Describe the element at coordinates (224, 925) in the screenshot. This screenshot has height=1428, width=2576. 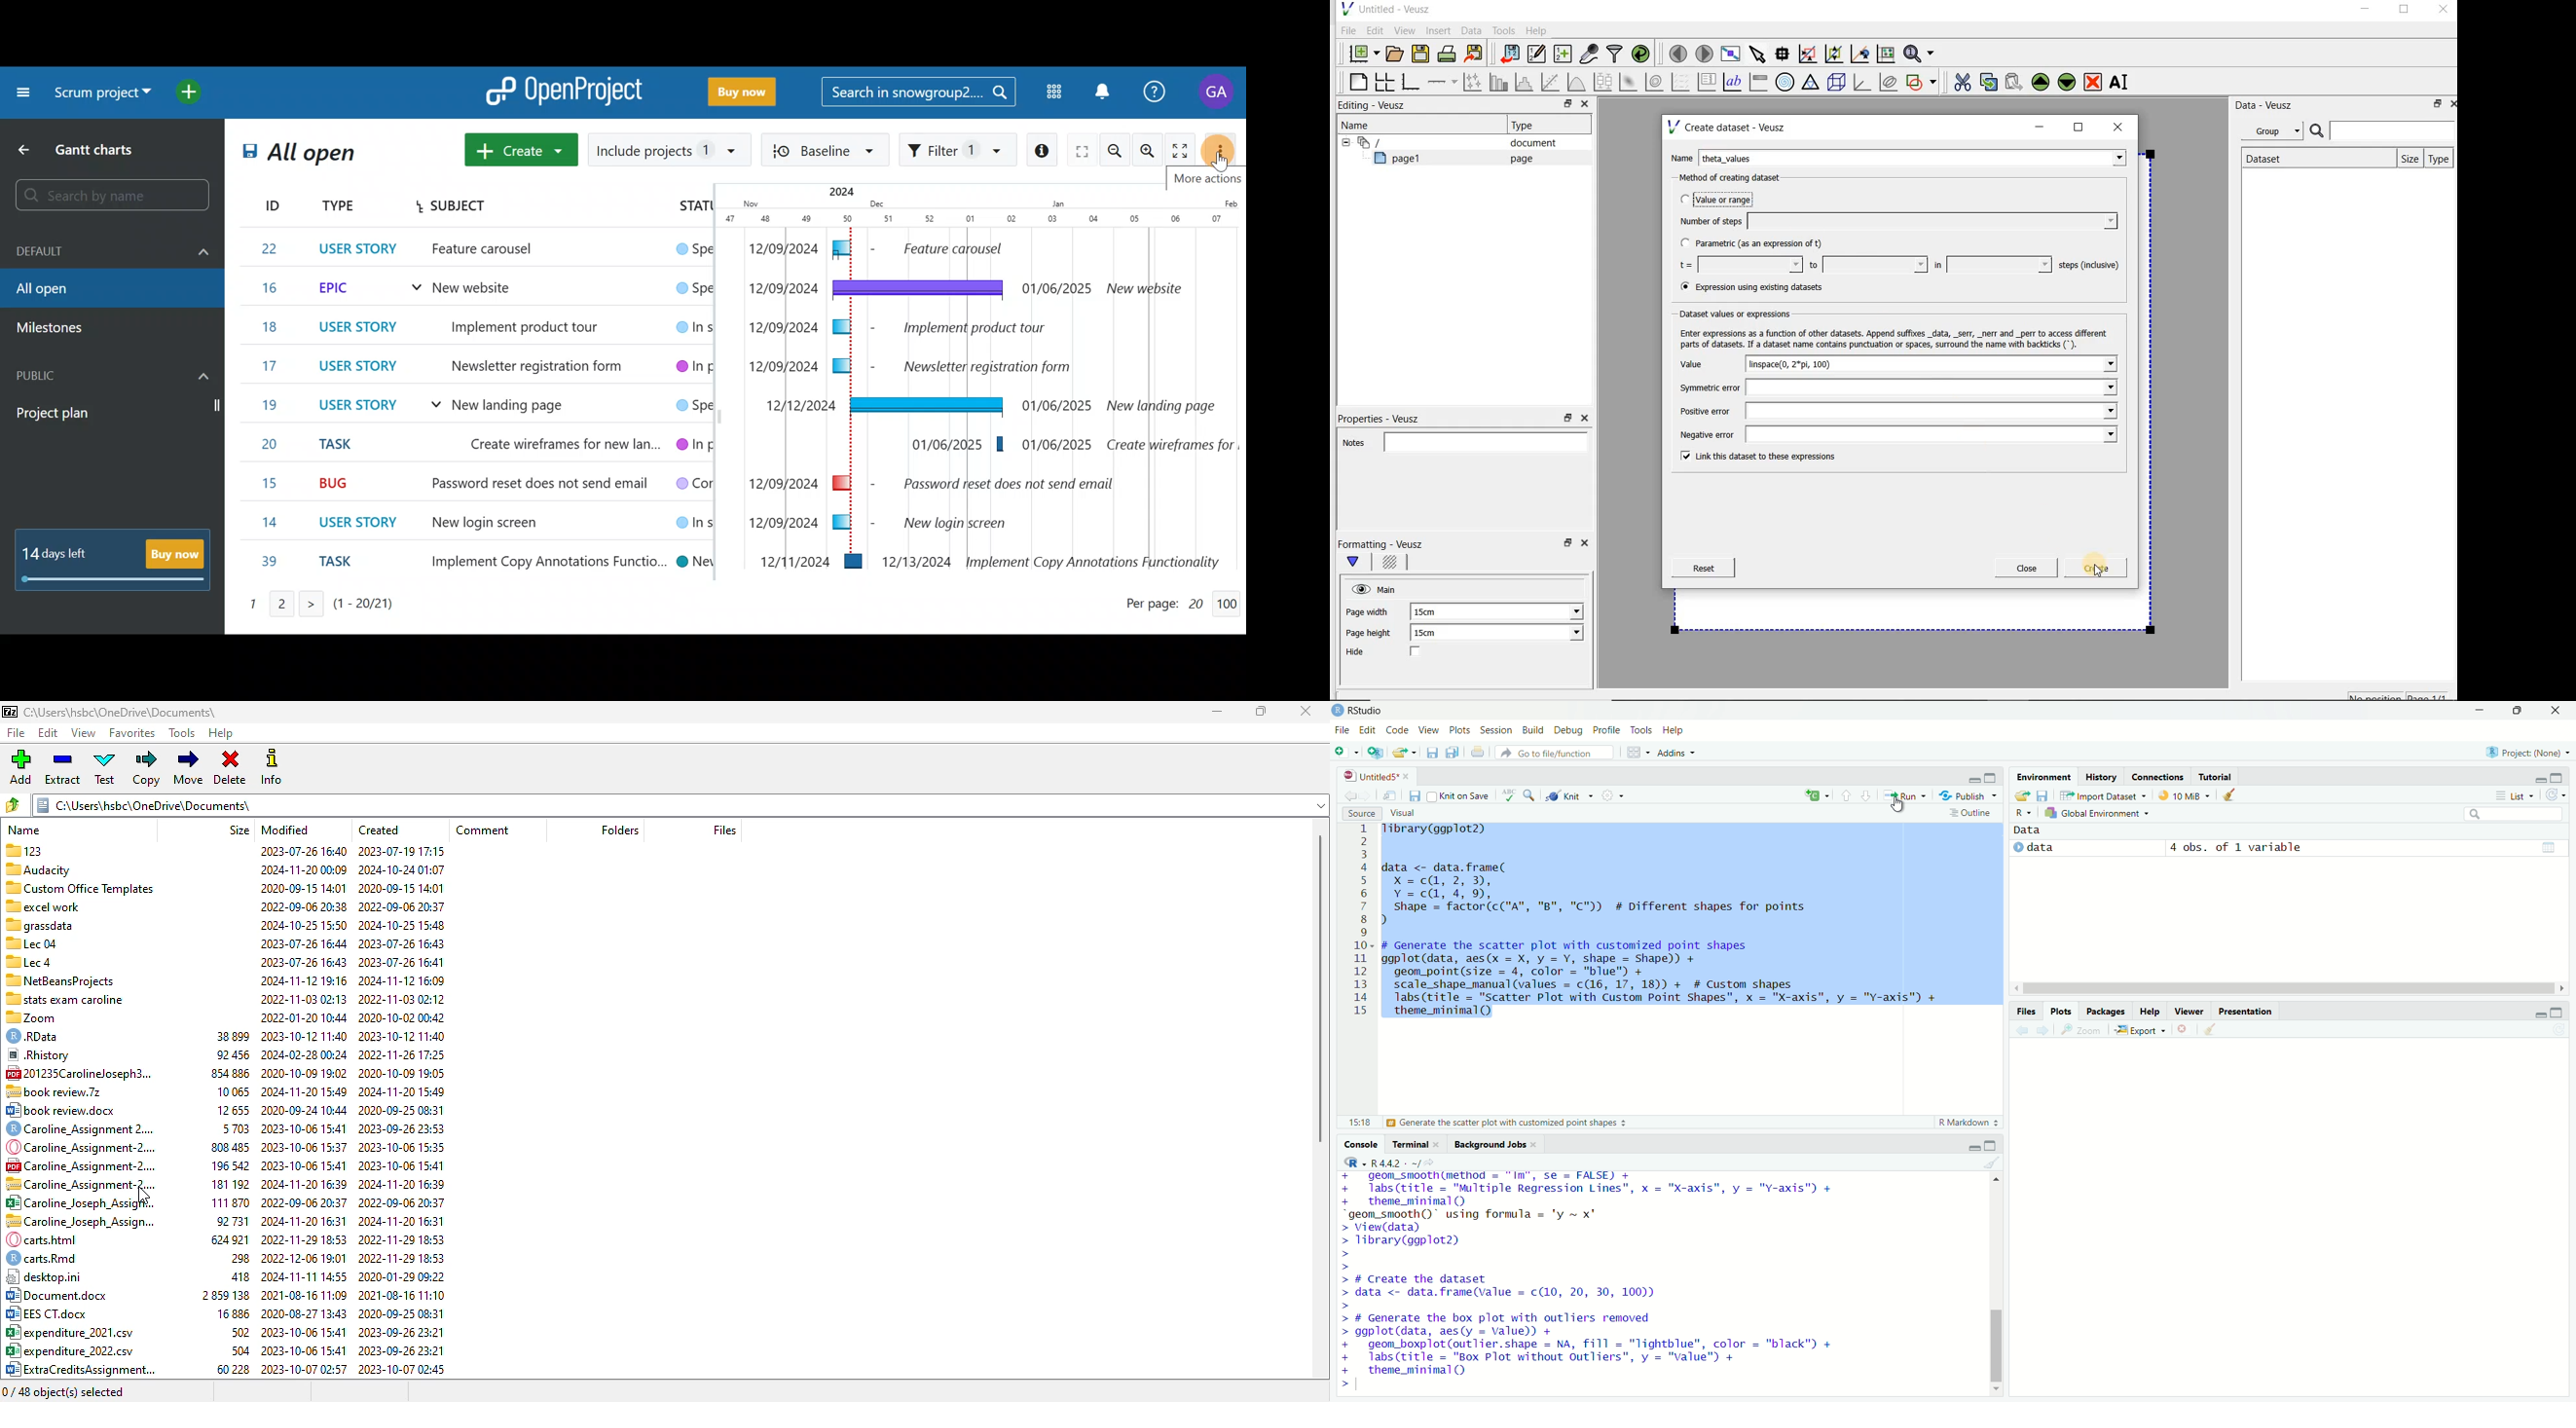
I see `= grassdata 2024-10-2515:50 2024-10-25 15:48` at that location.